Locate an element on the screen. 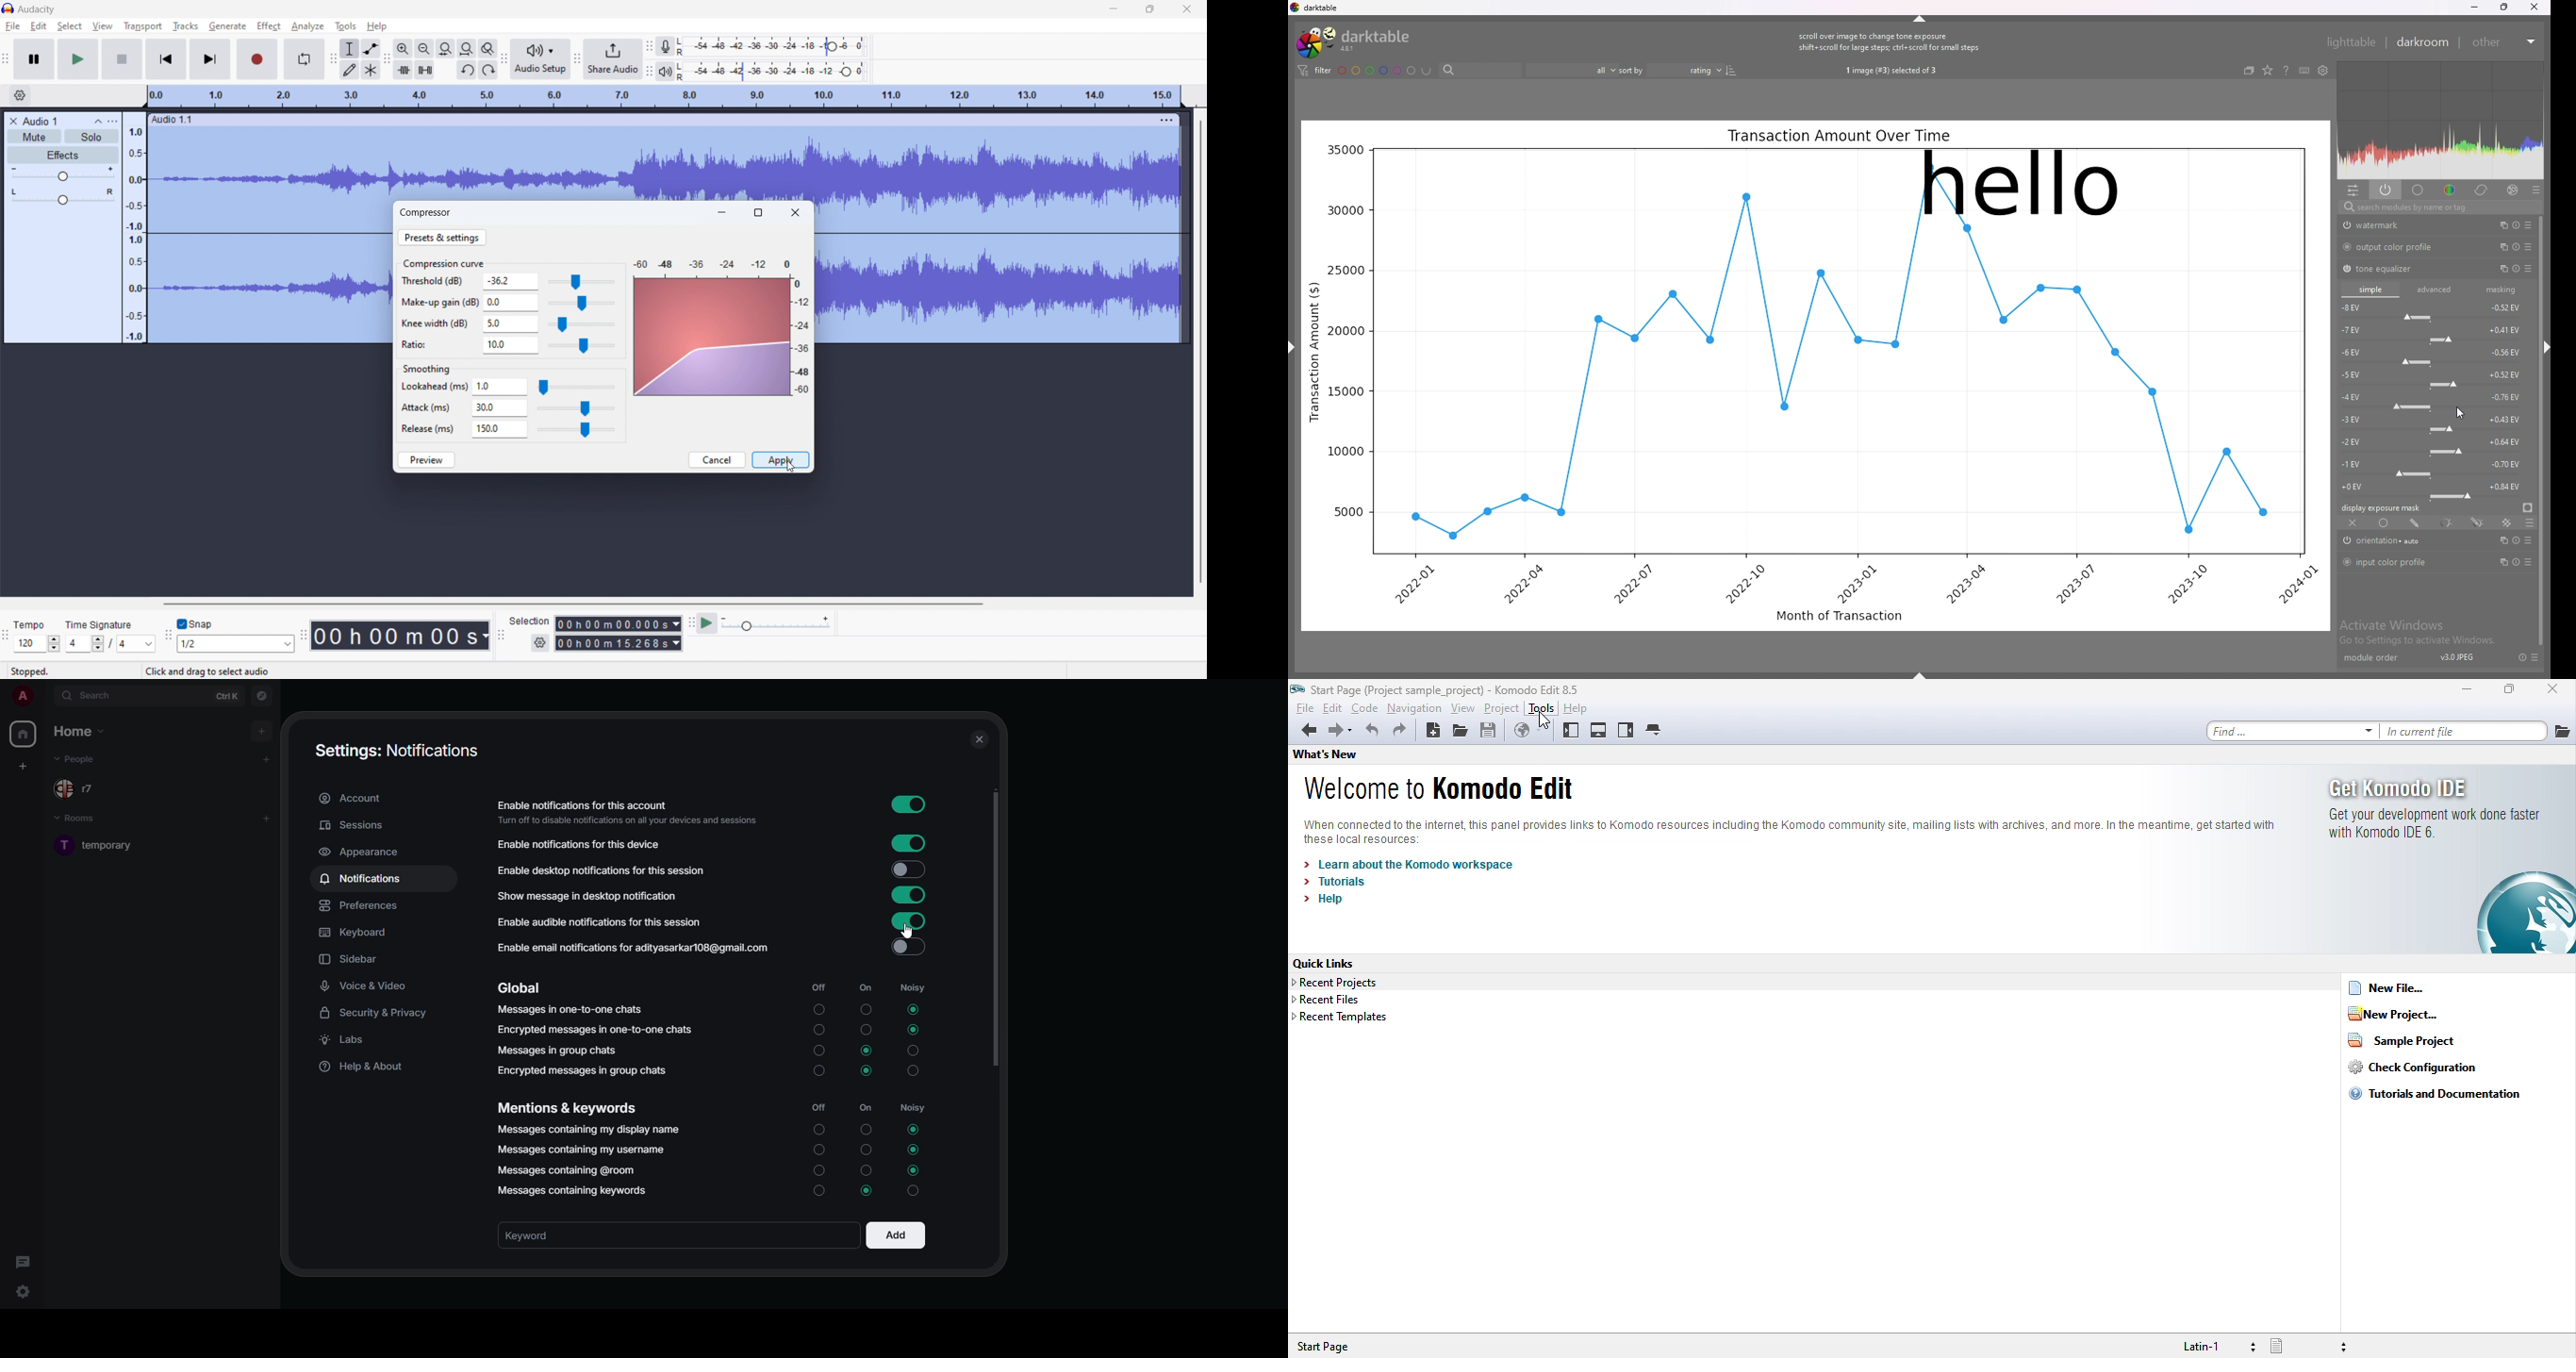  effect is located at coordinates (2513, 189).